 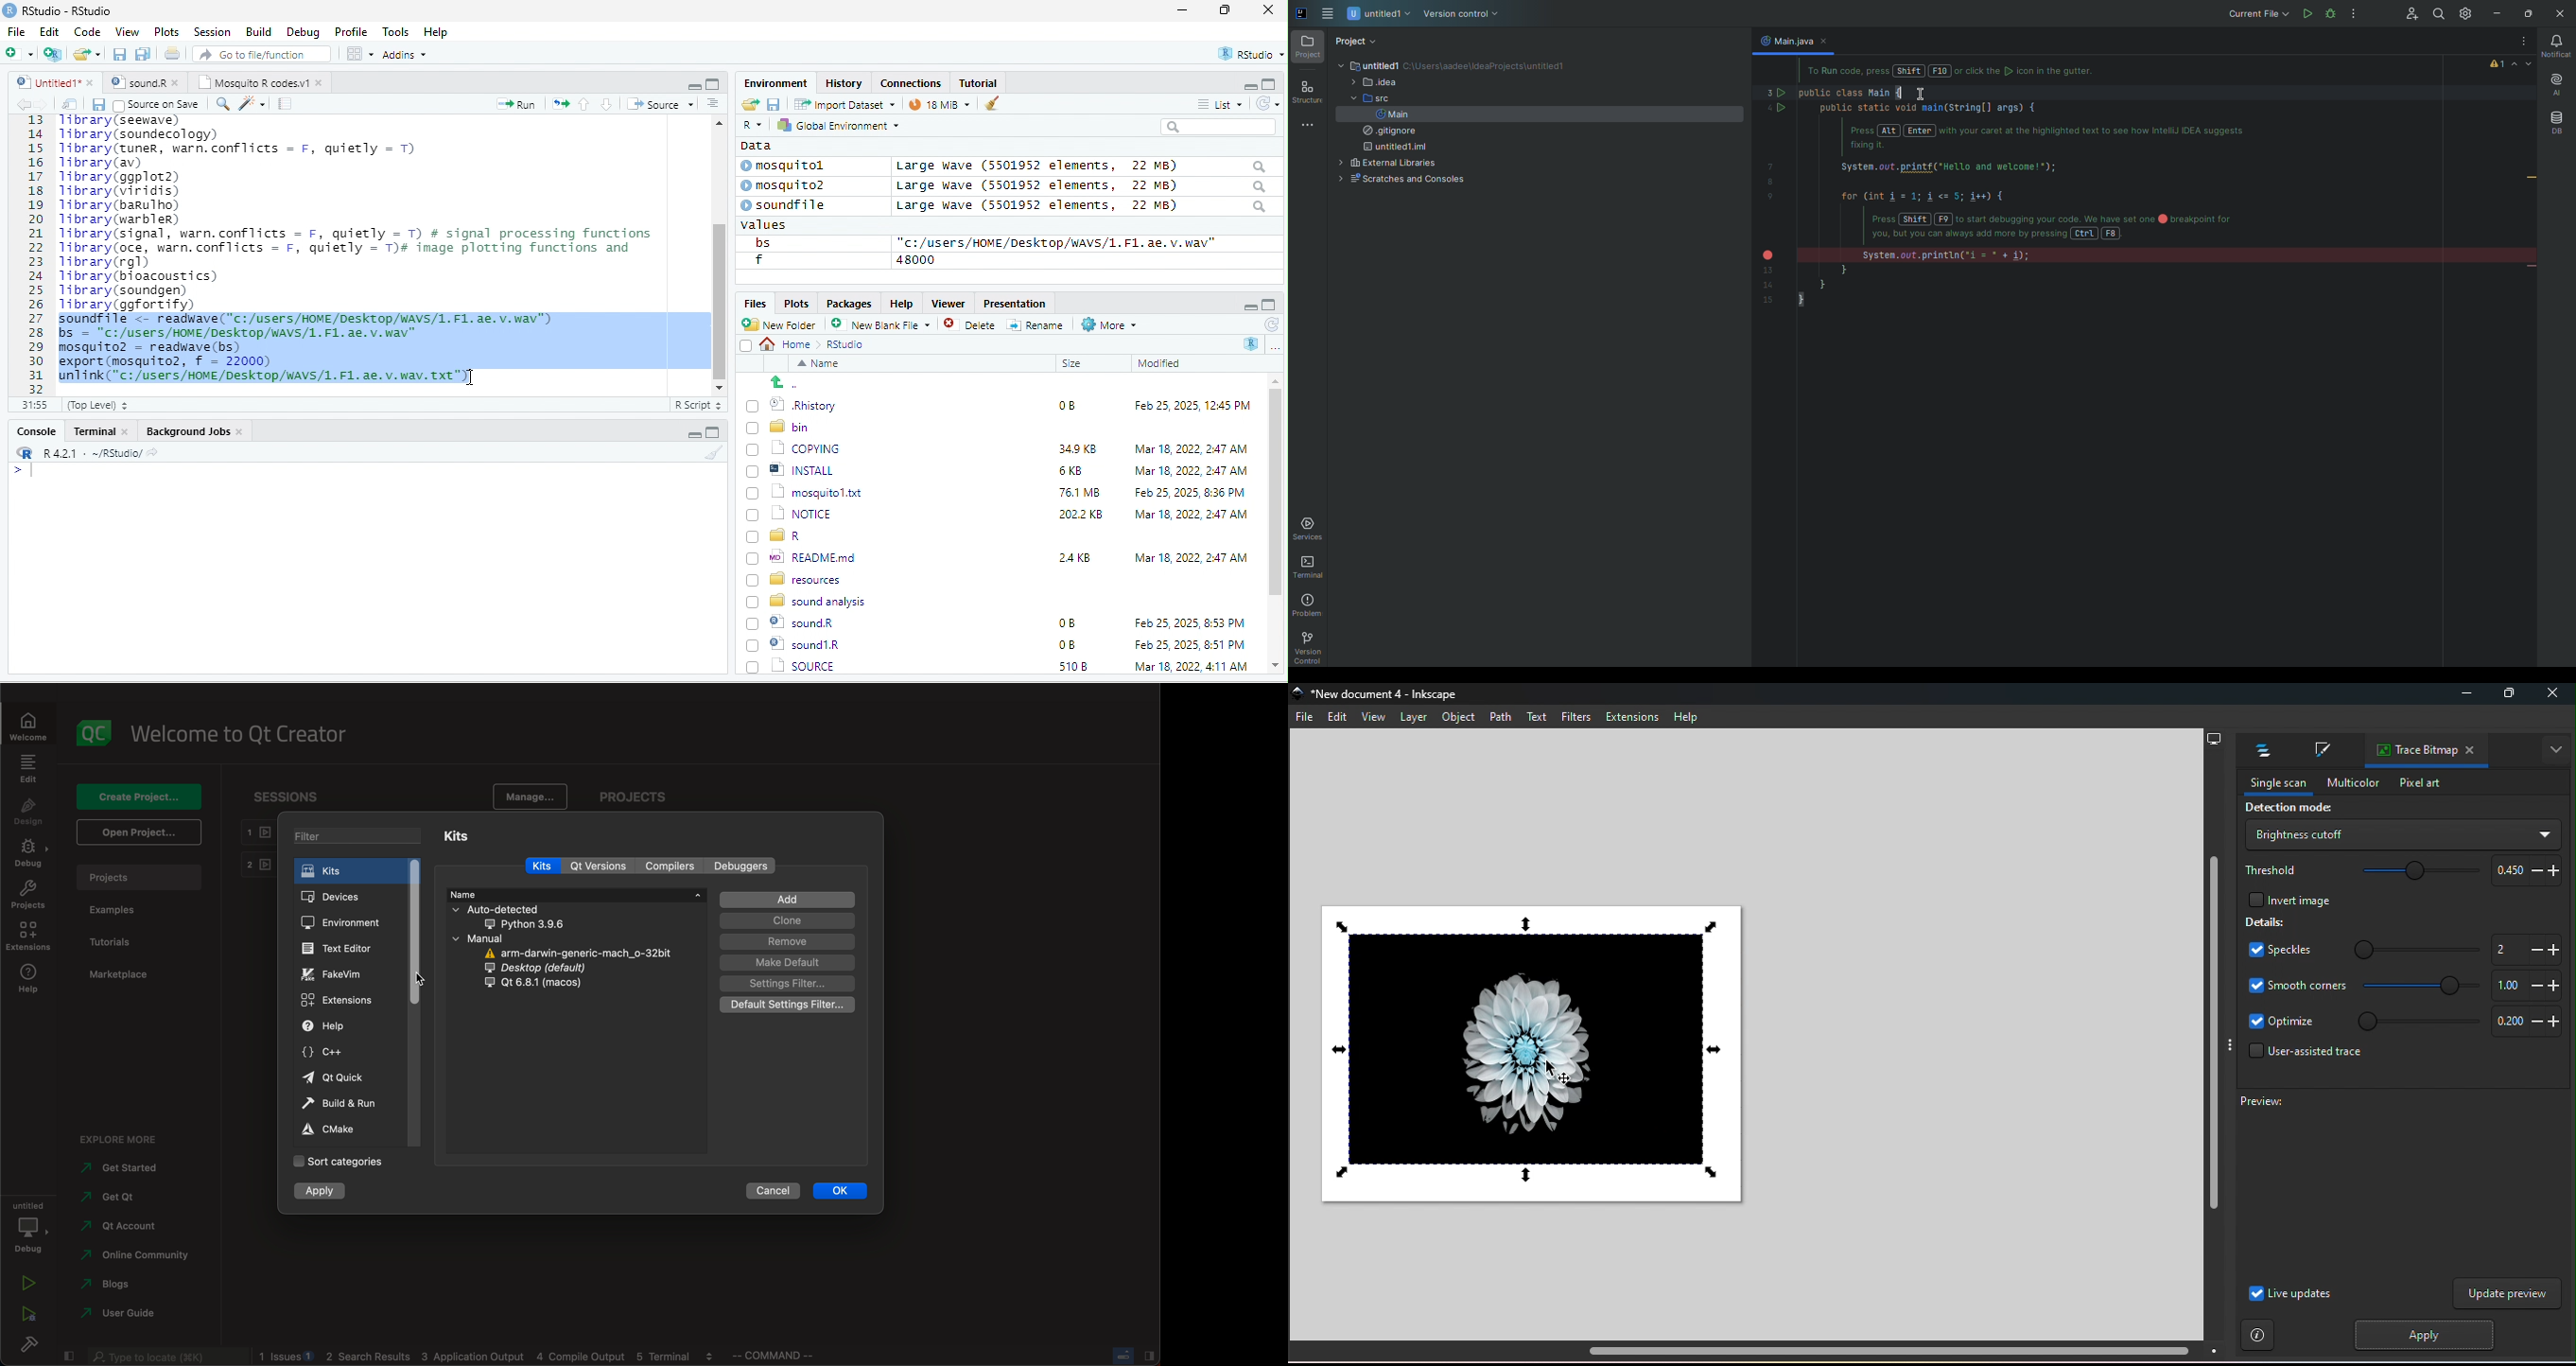 What do you see at coordinates (901, 302) in the screenshot?
I see `Help` at bounding box center [901, 302].